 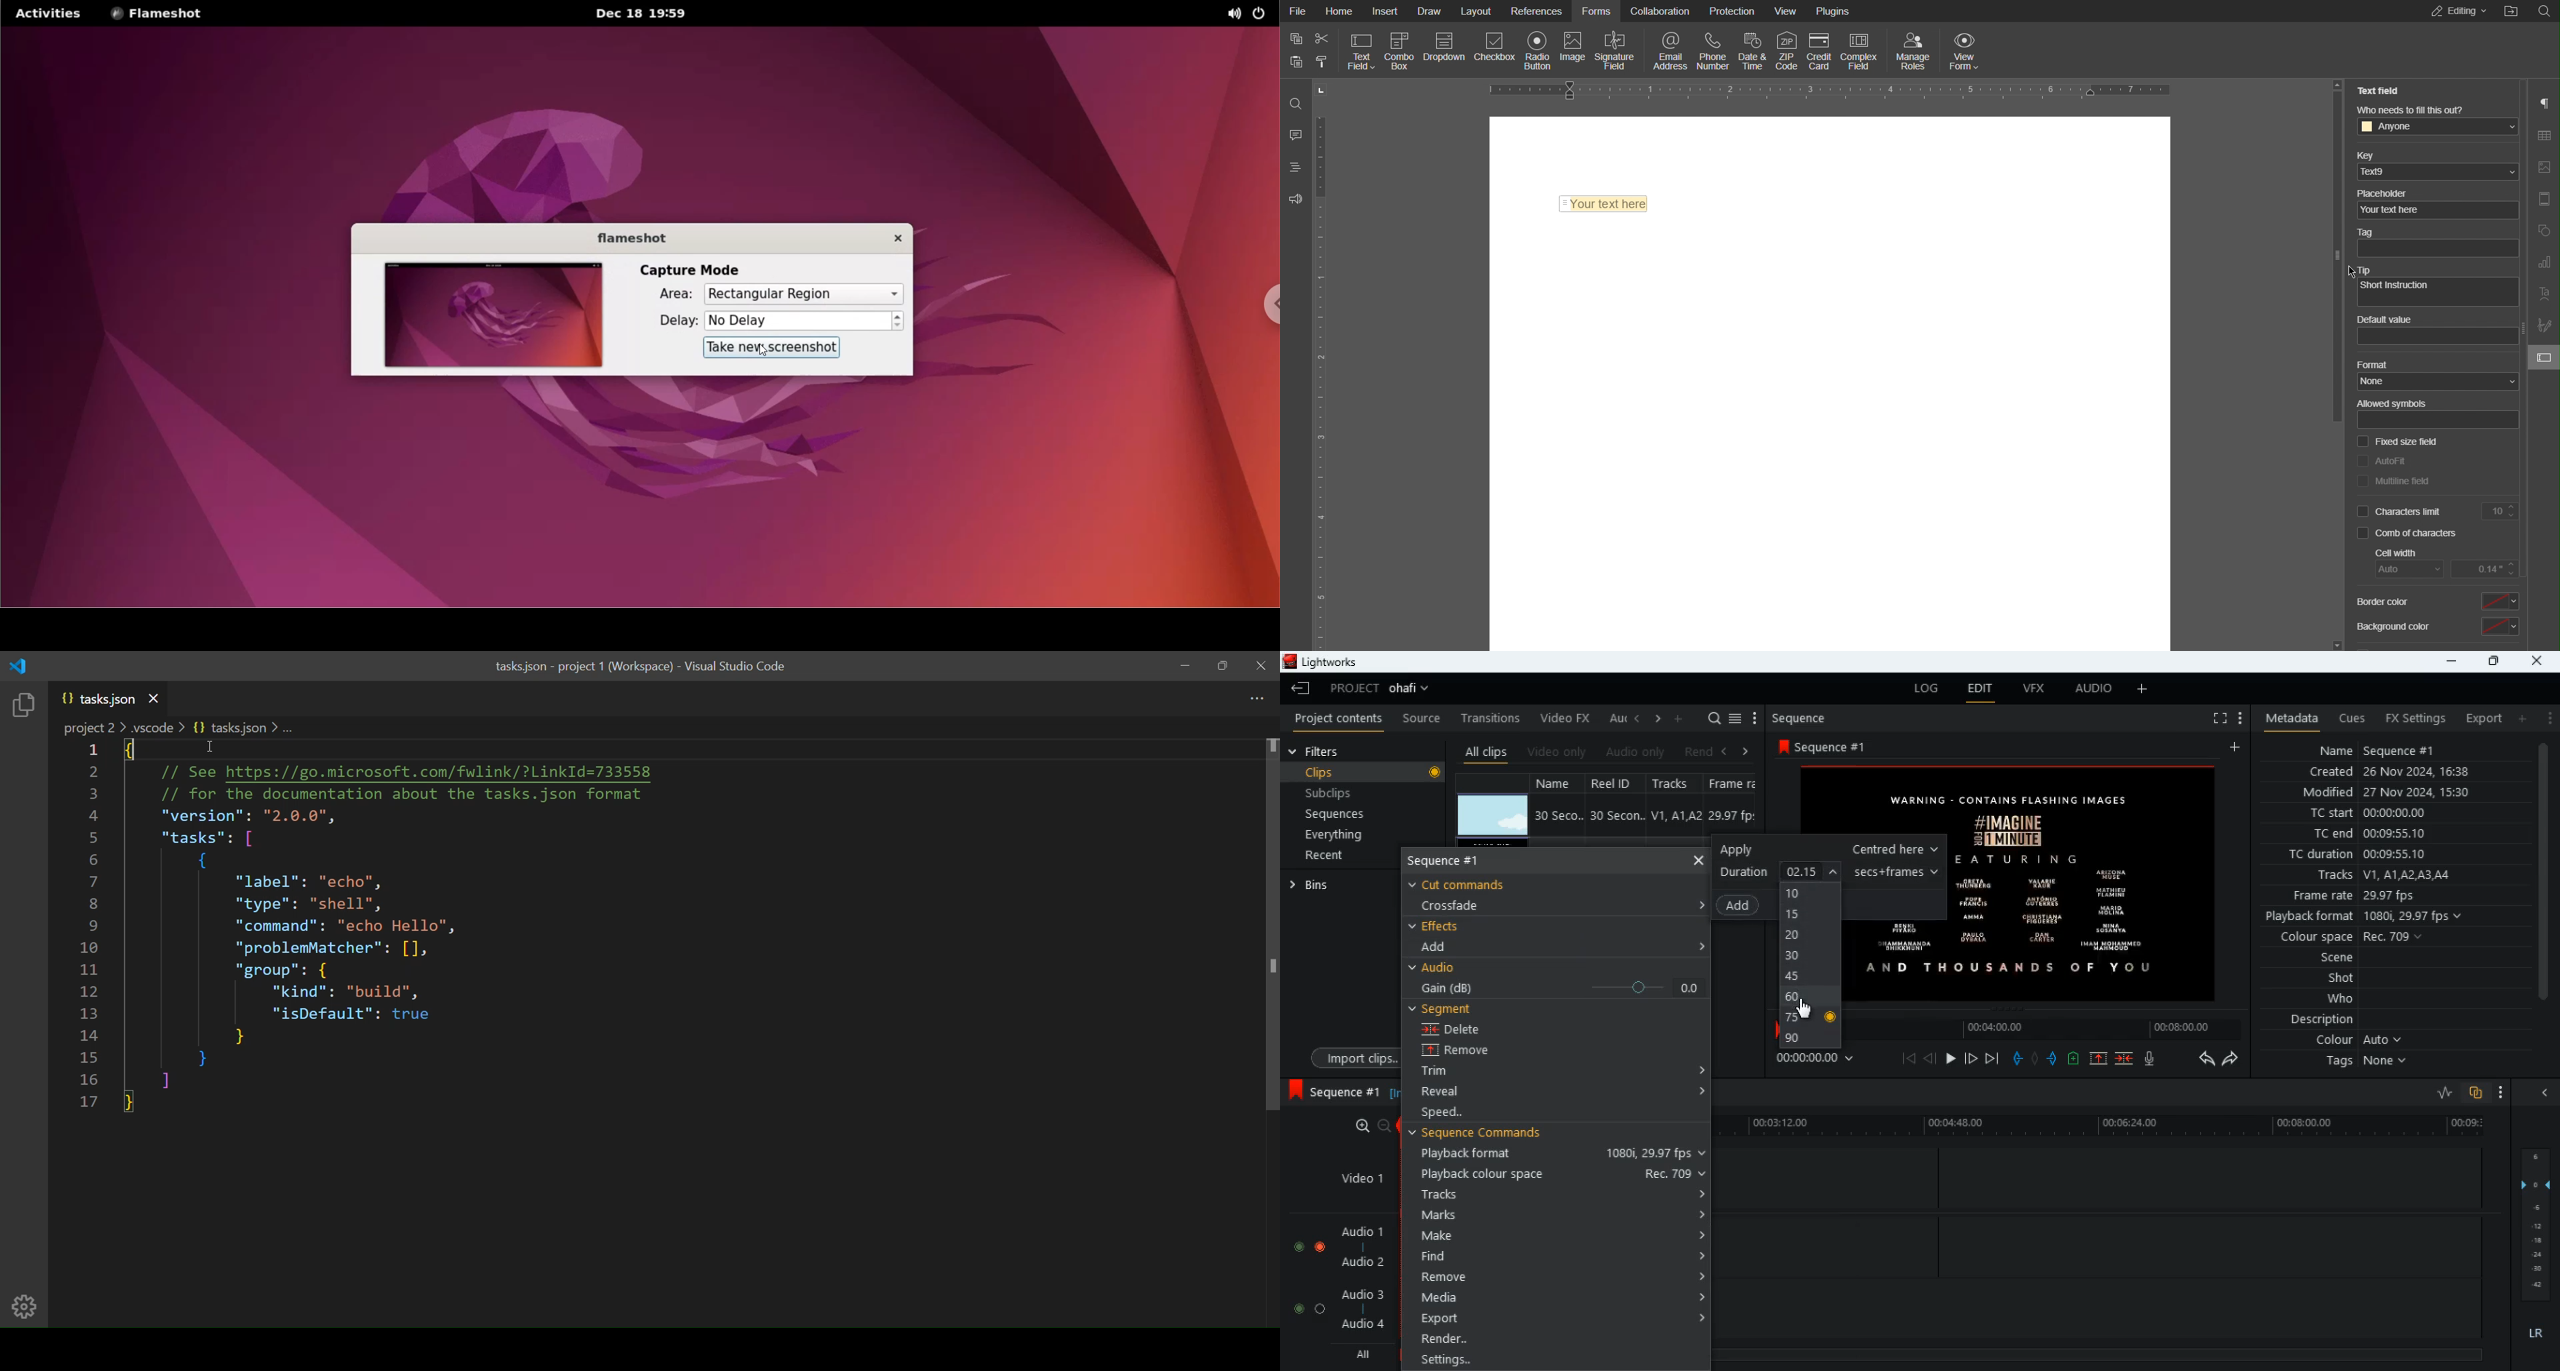 What do you see at coordinates (1384, 688) in the screenshot?
I see `project` at bounding box center [1384, 688].